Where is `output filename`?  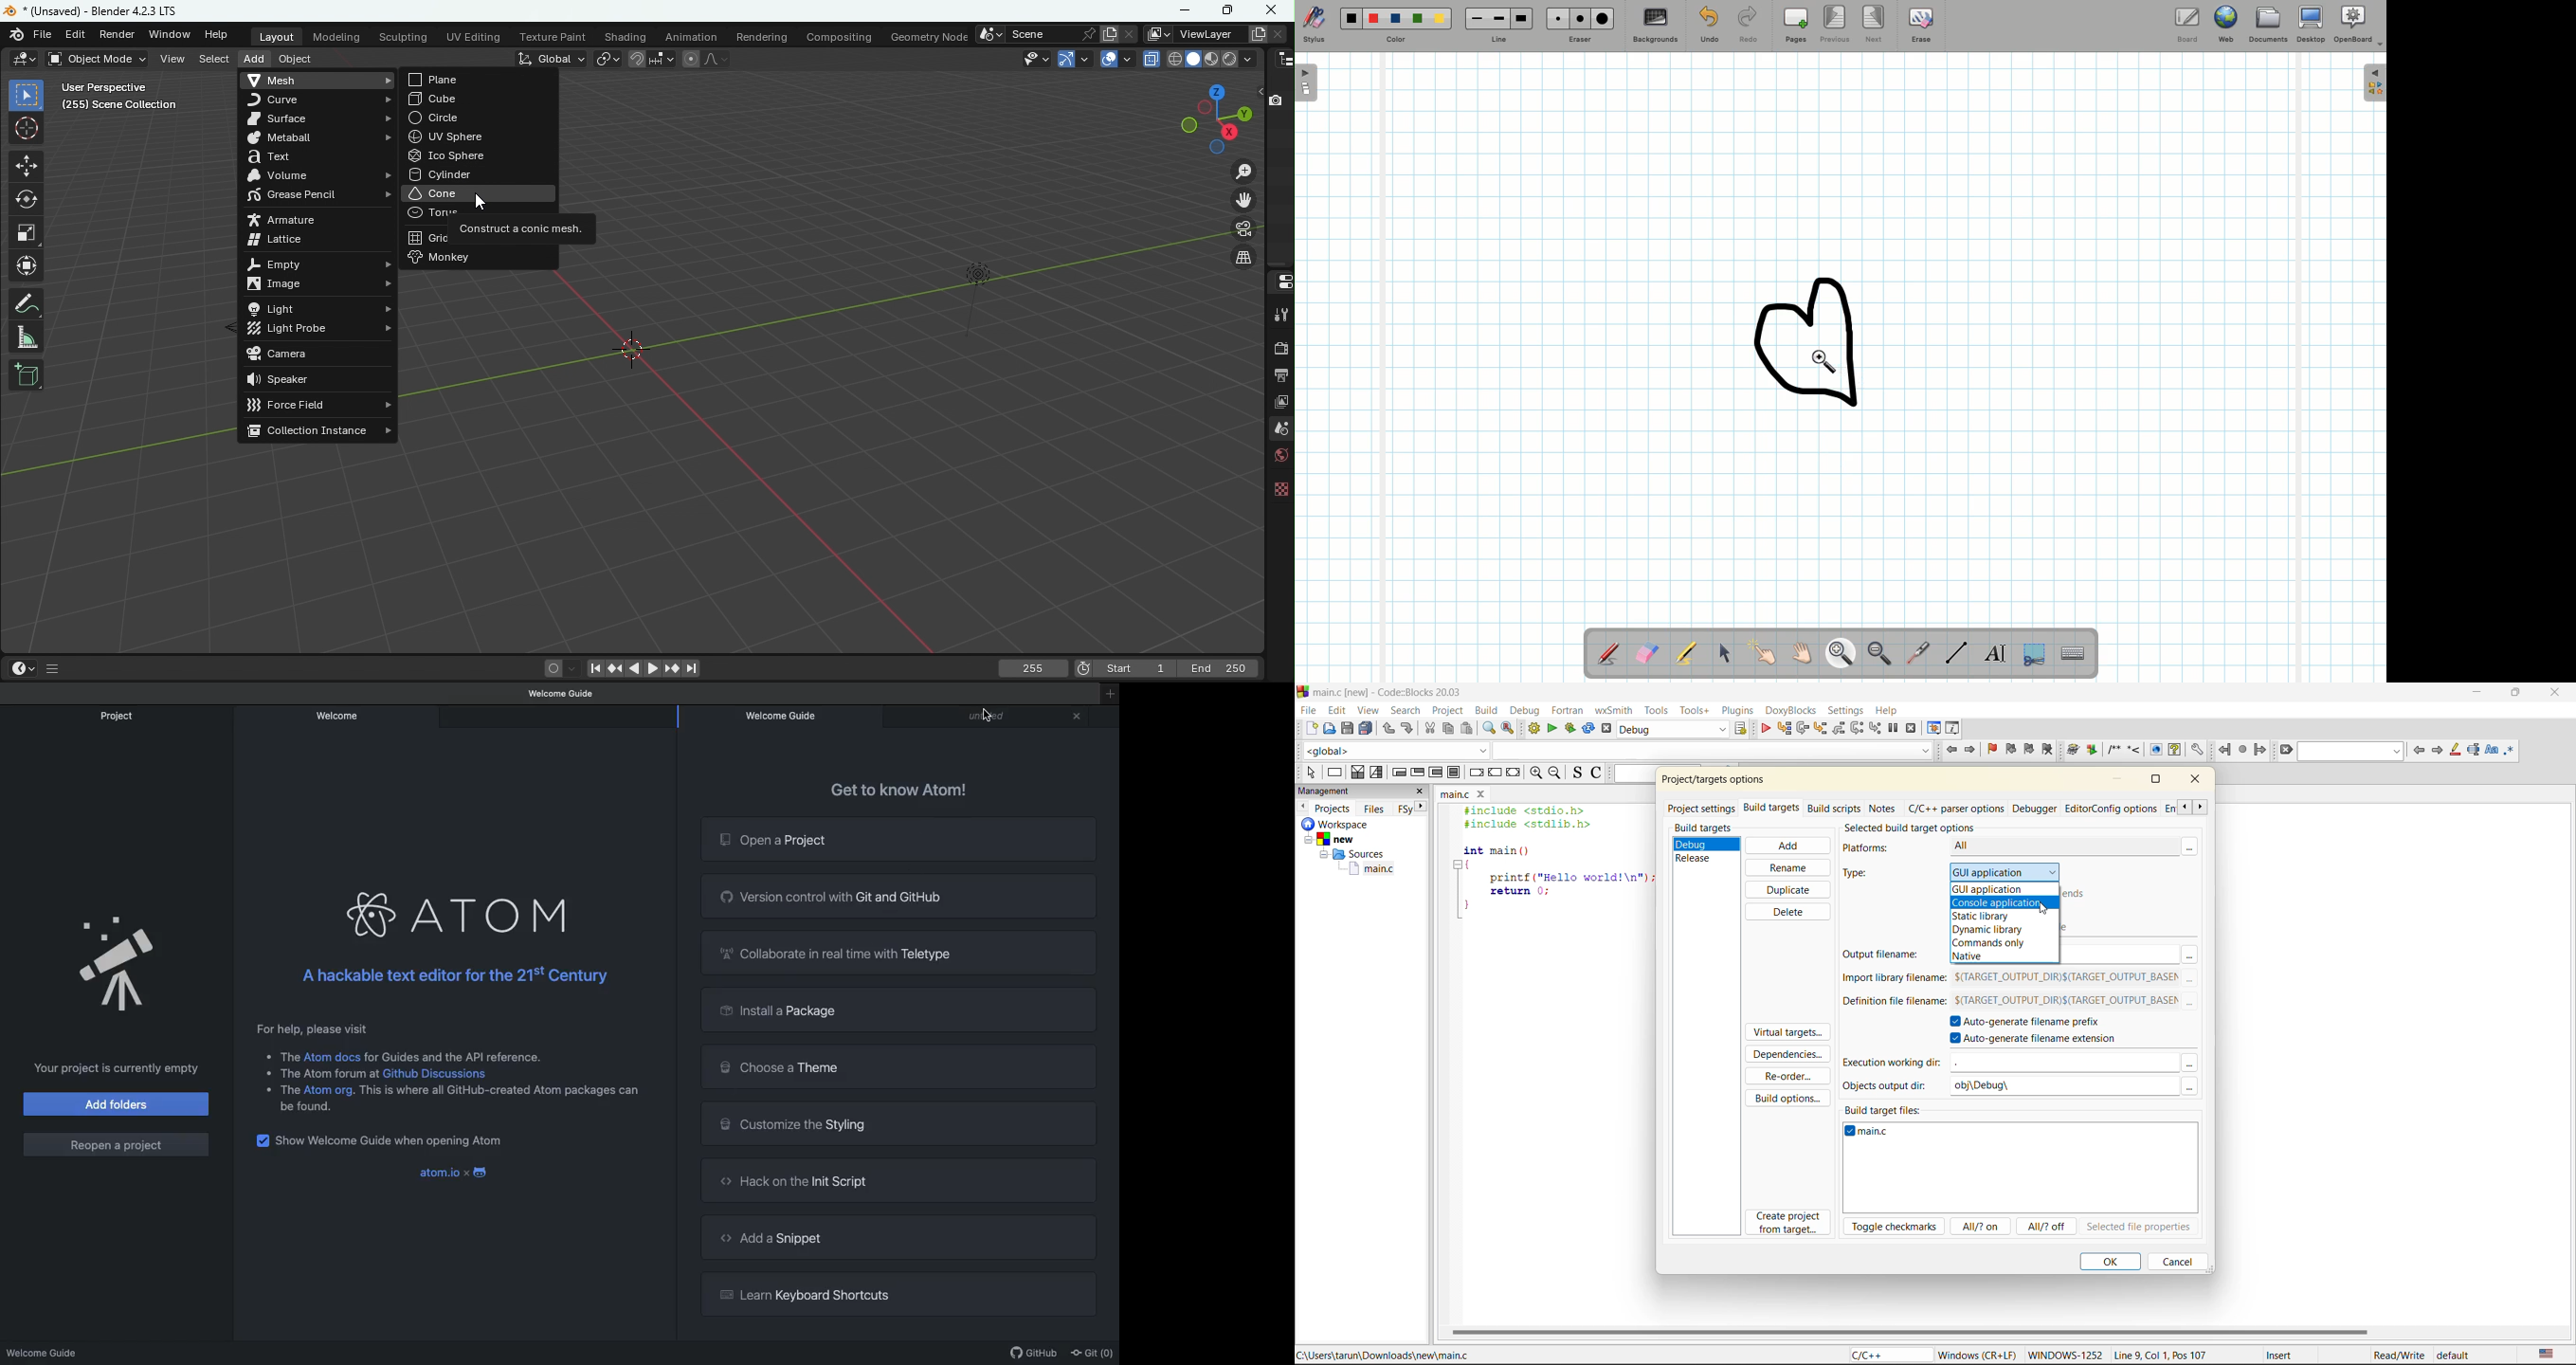
output filename is located at coordinates (1886, 956).